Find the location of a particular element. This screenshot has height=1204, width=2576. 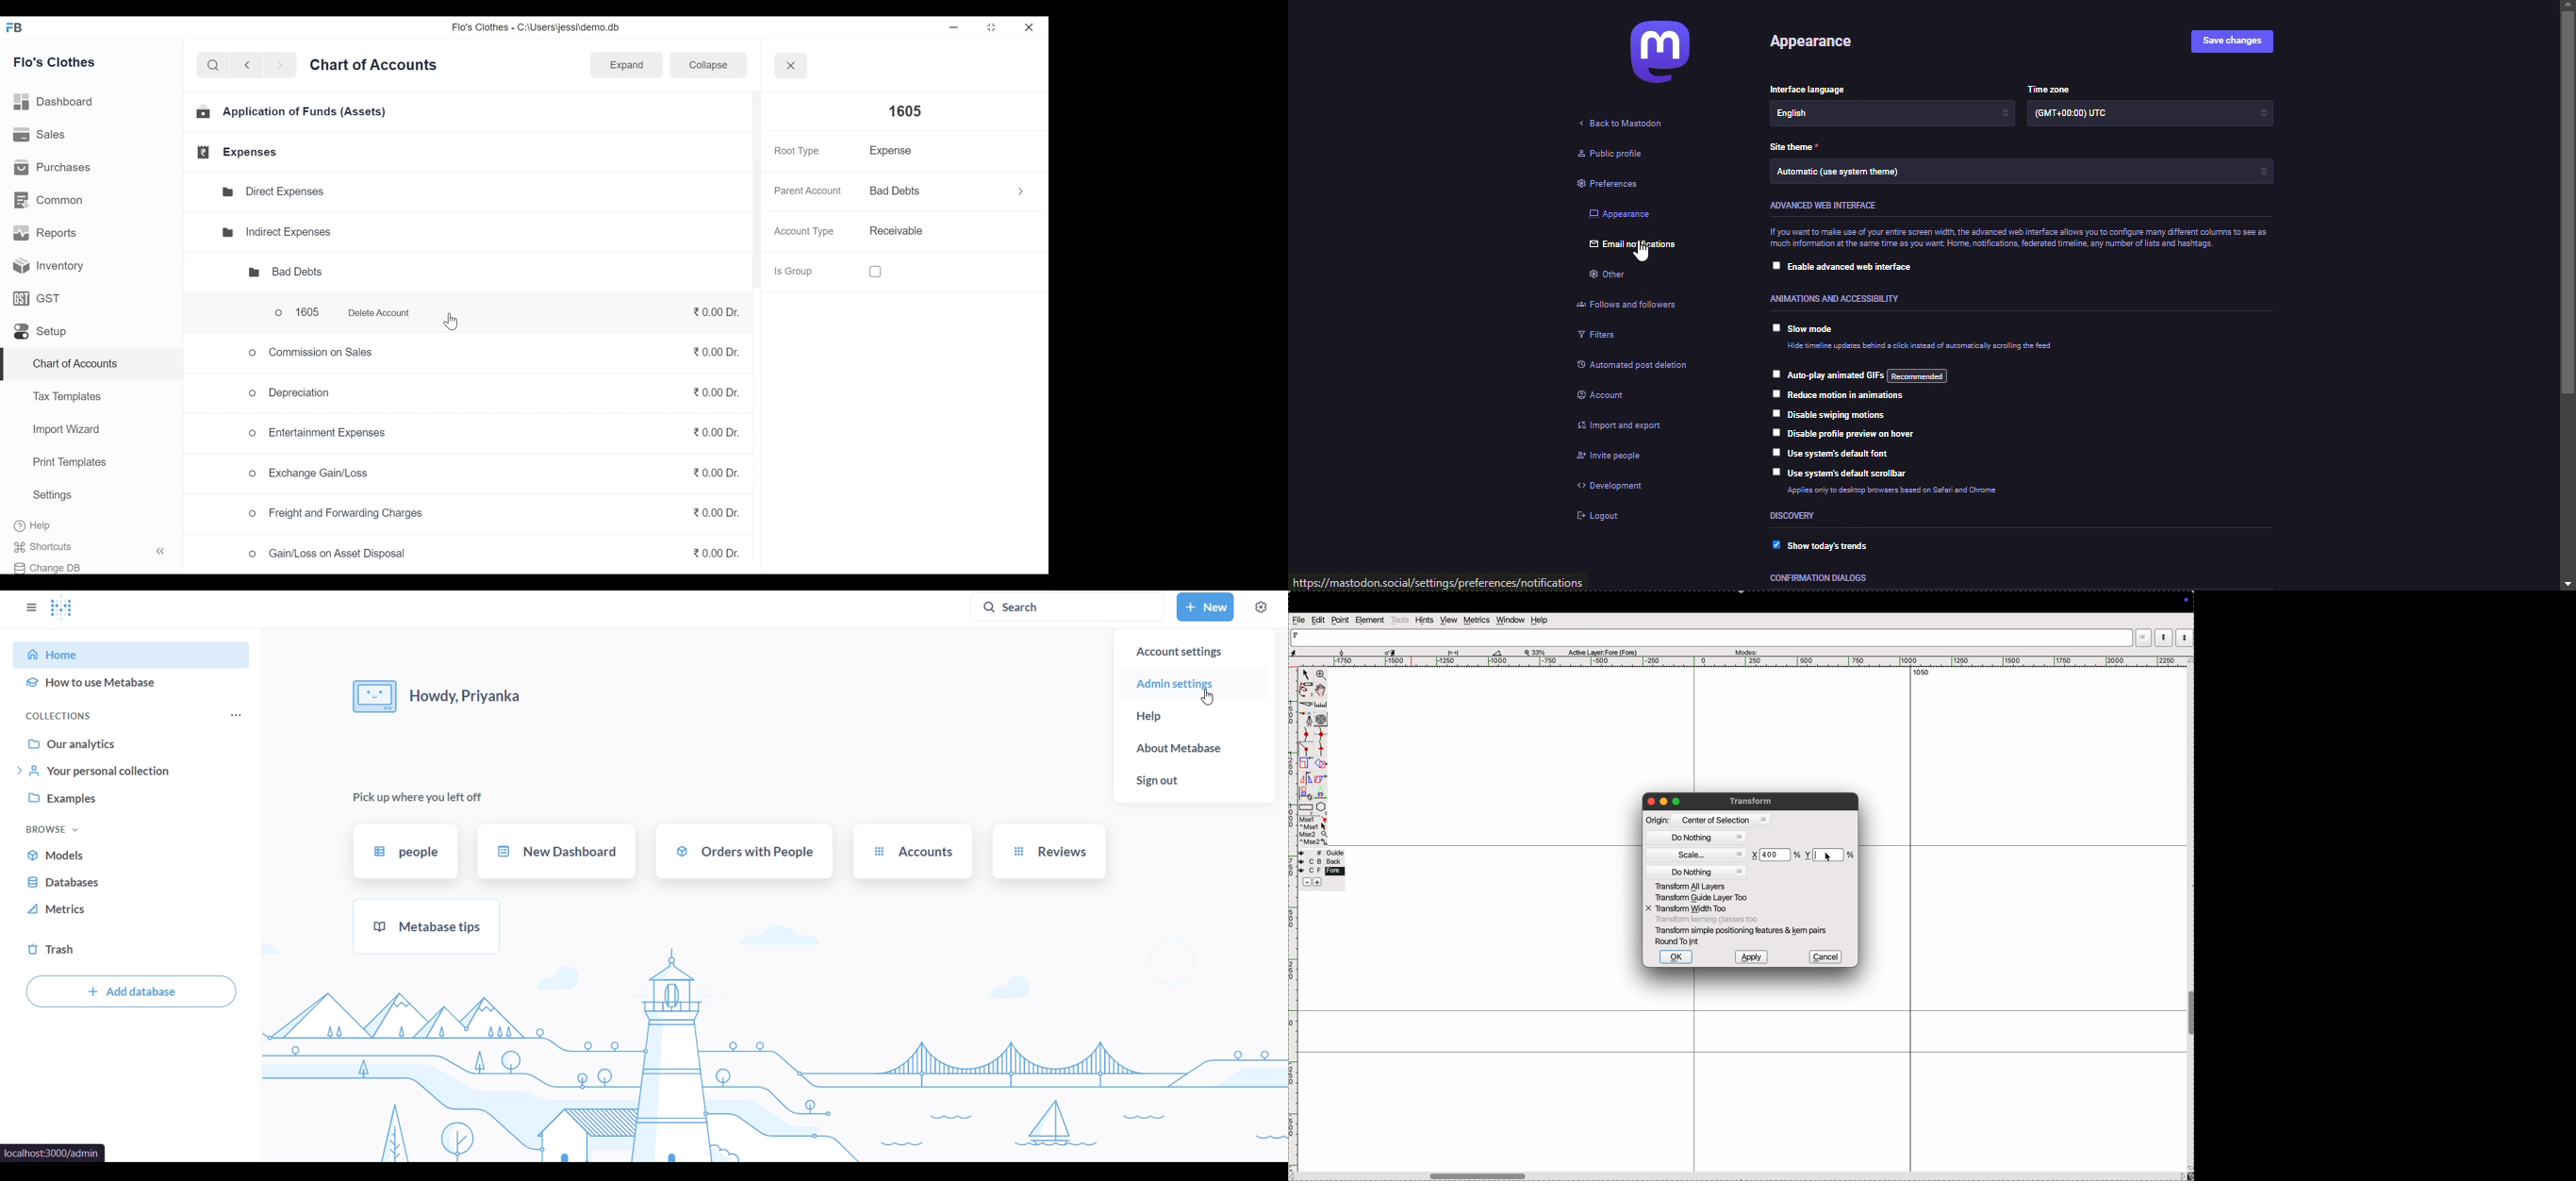

o Freight and Forwarding Charges is located at coordinates (339, 514).